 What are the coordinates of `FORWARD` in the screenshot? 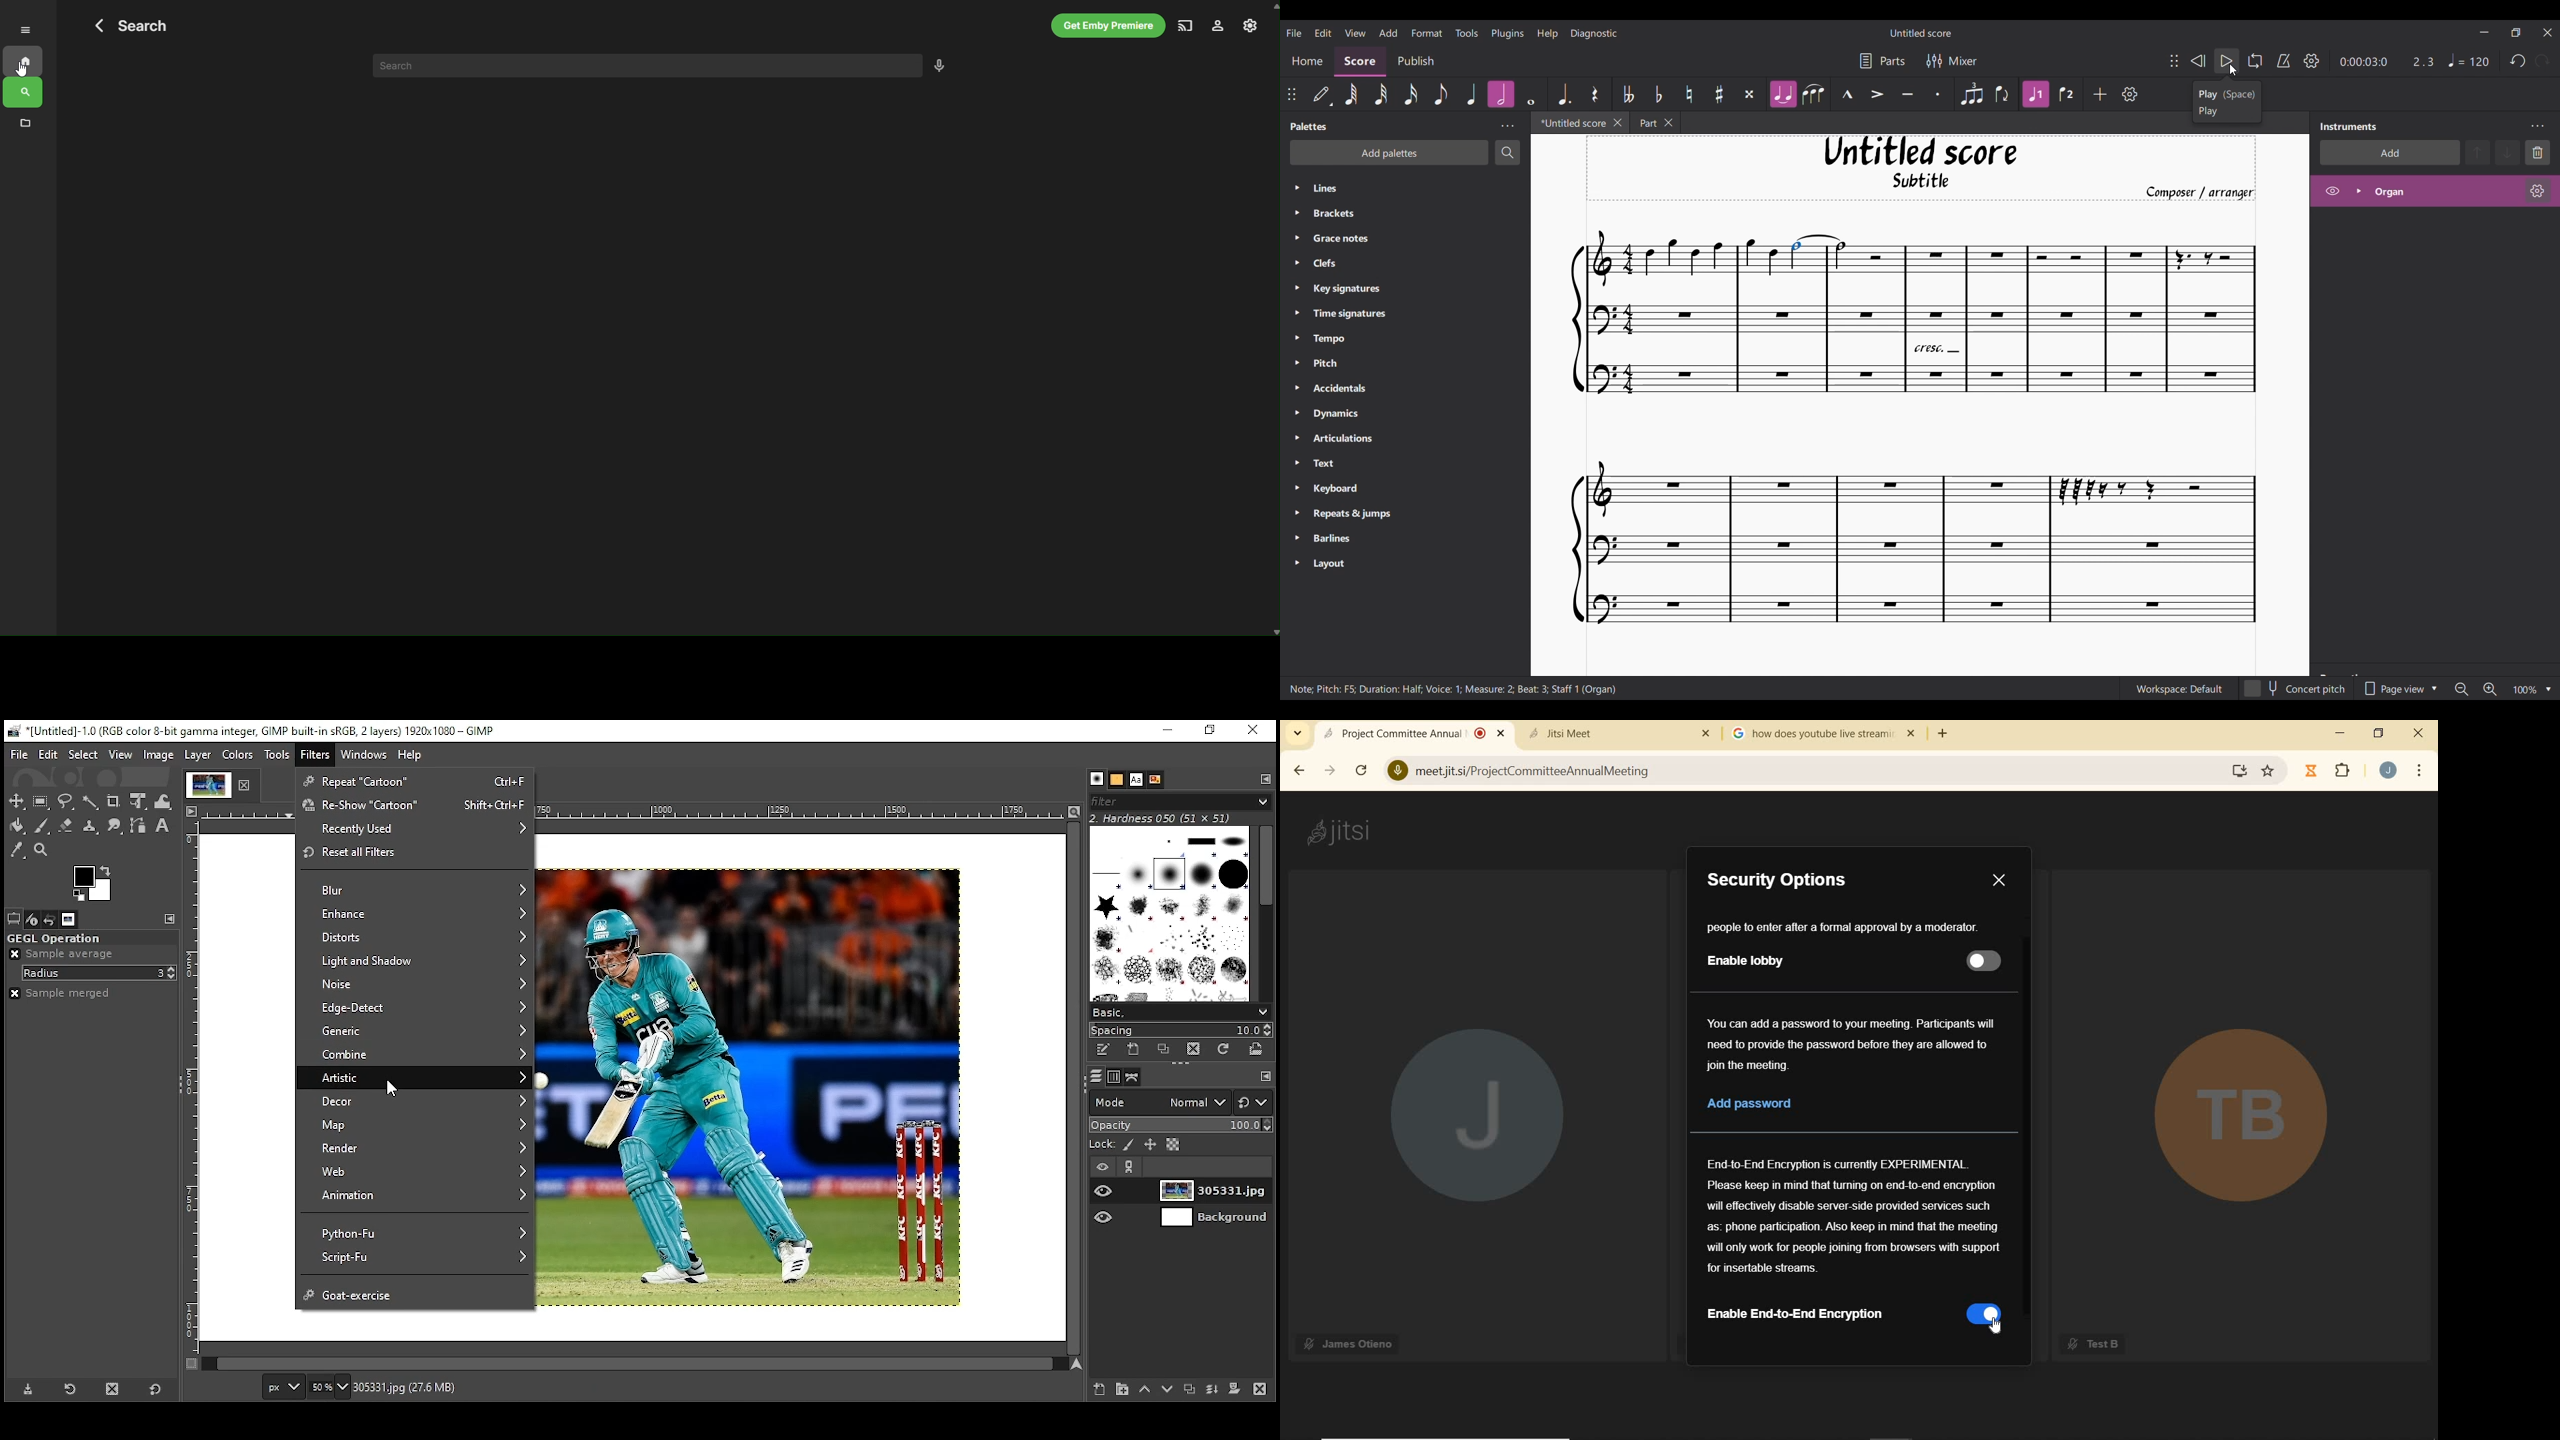 It's located at (1327, 772).